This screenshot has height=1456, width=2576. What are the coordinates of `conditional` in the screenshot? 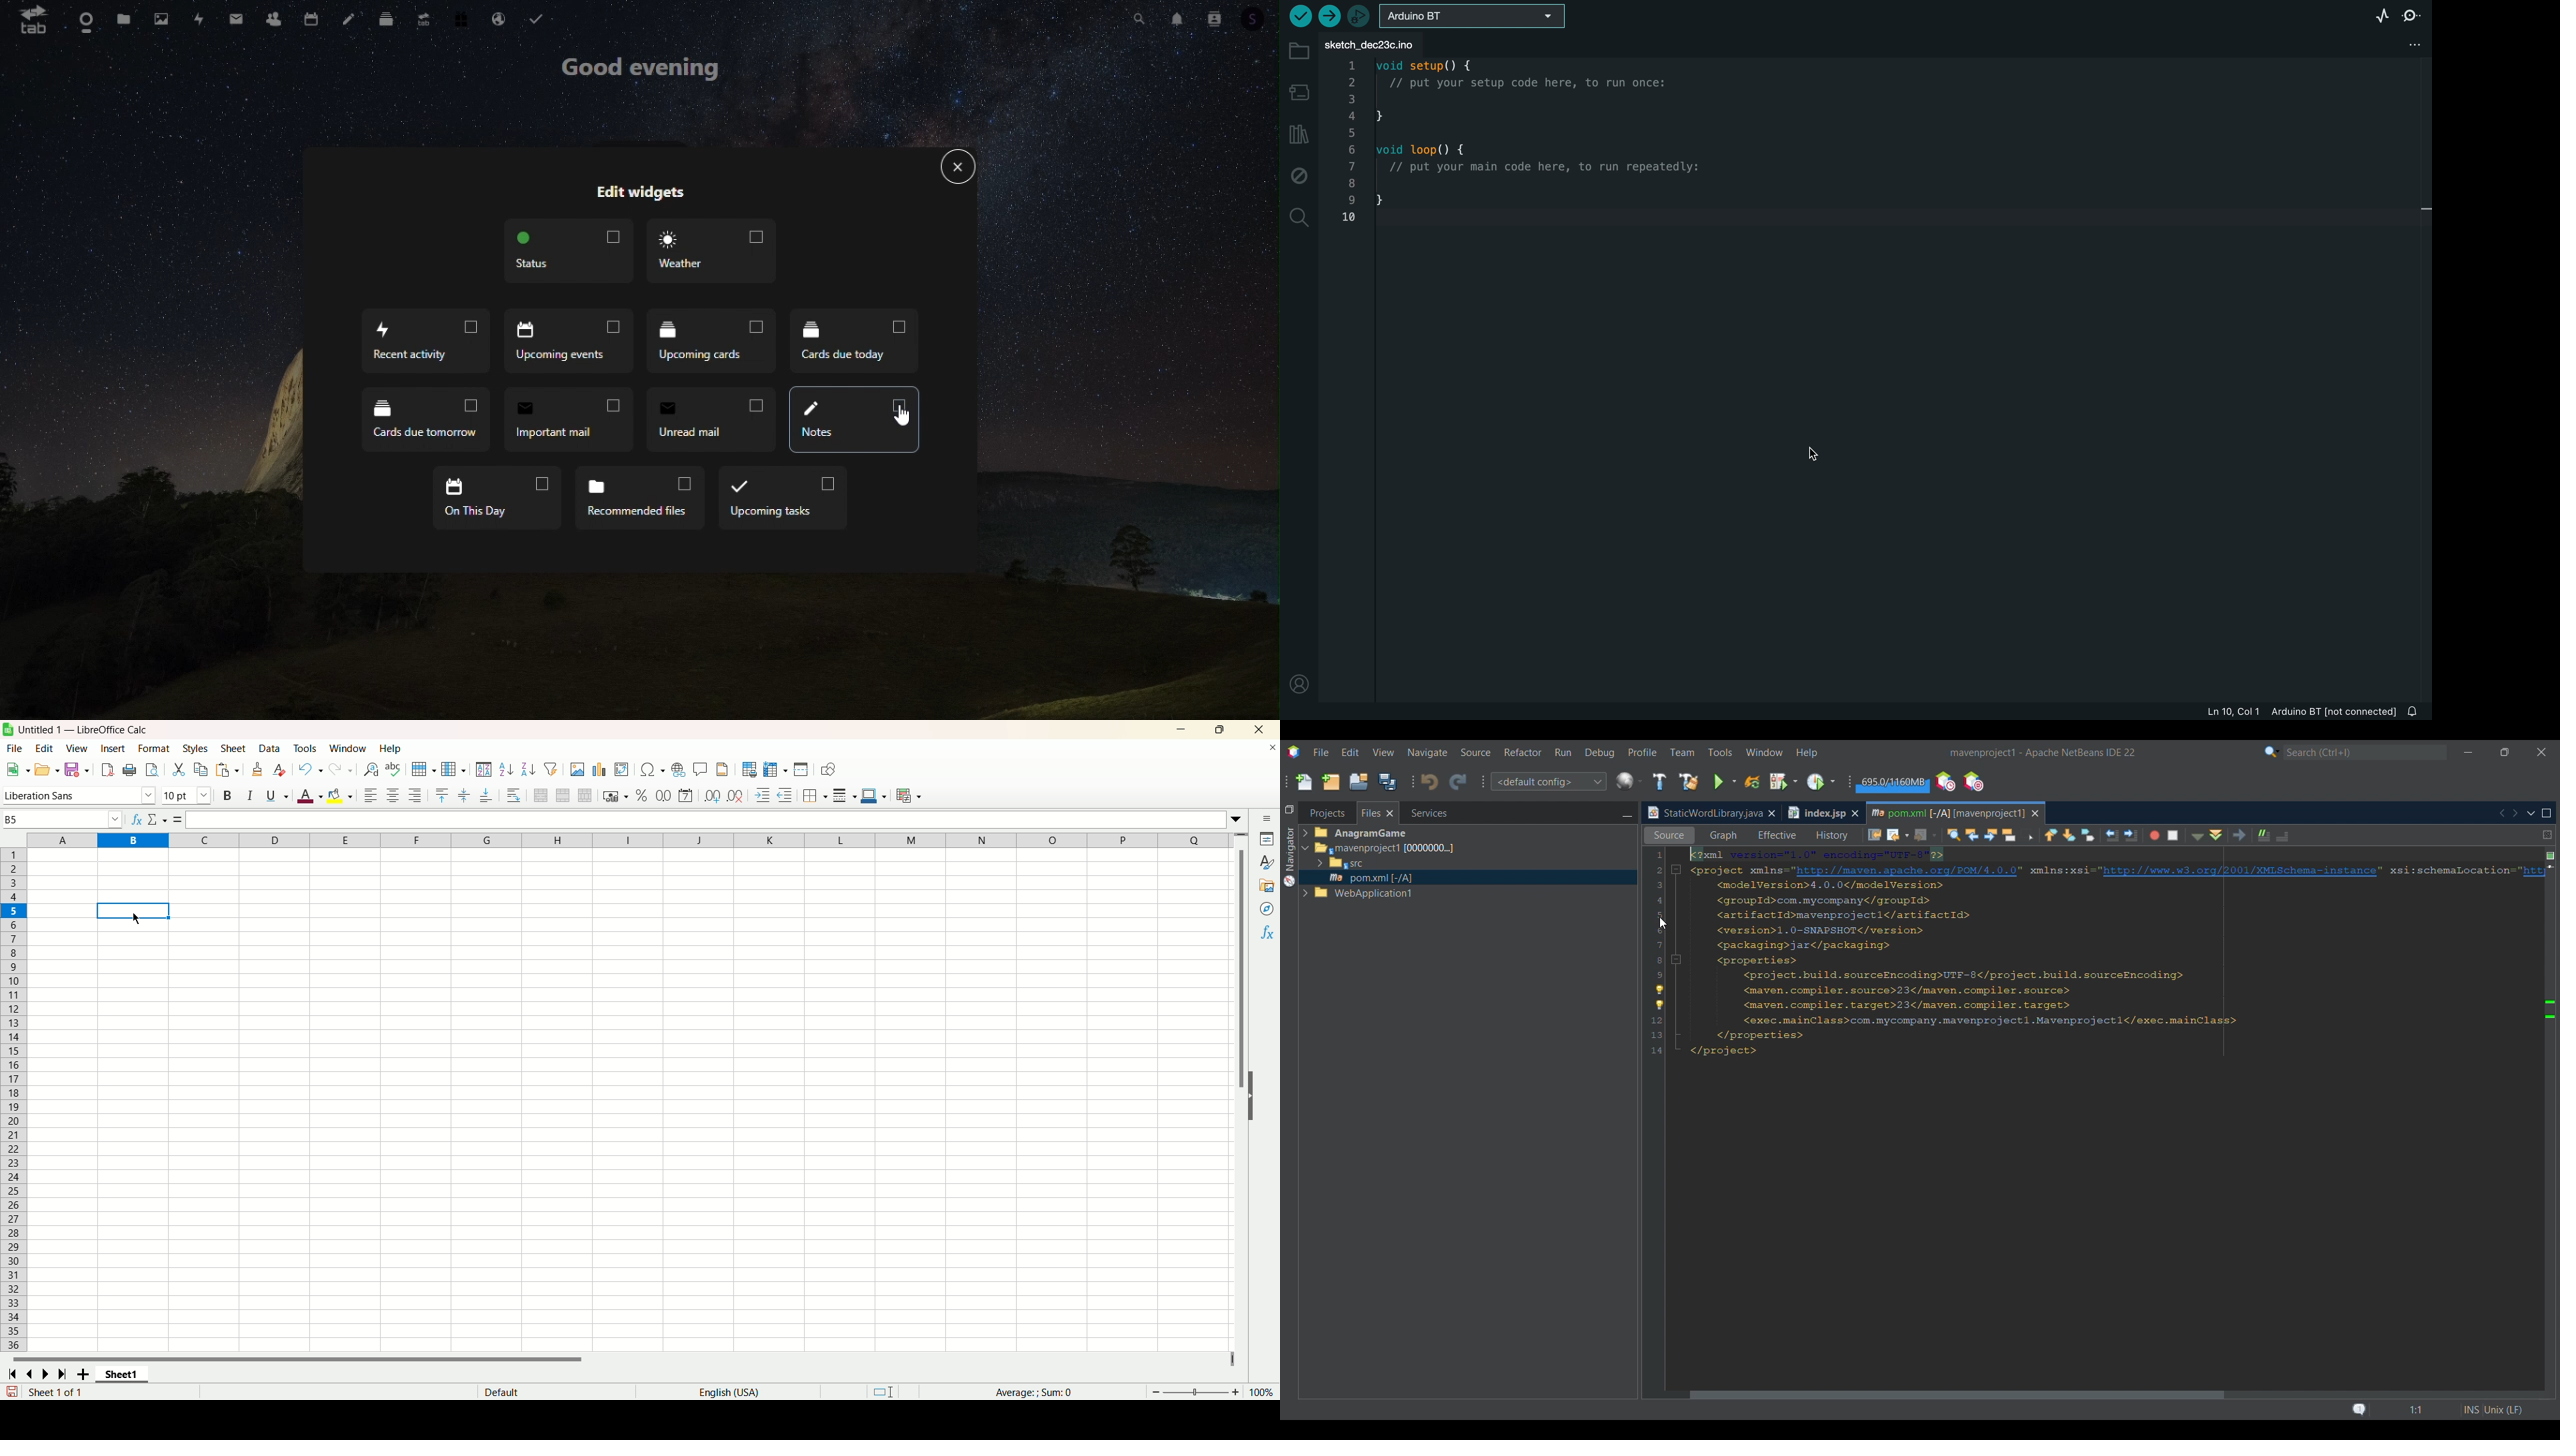 It's located at (910, 797).